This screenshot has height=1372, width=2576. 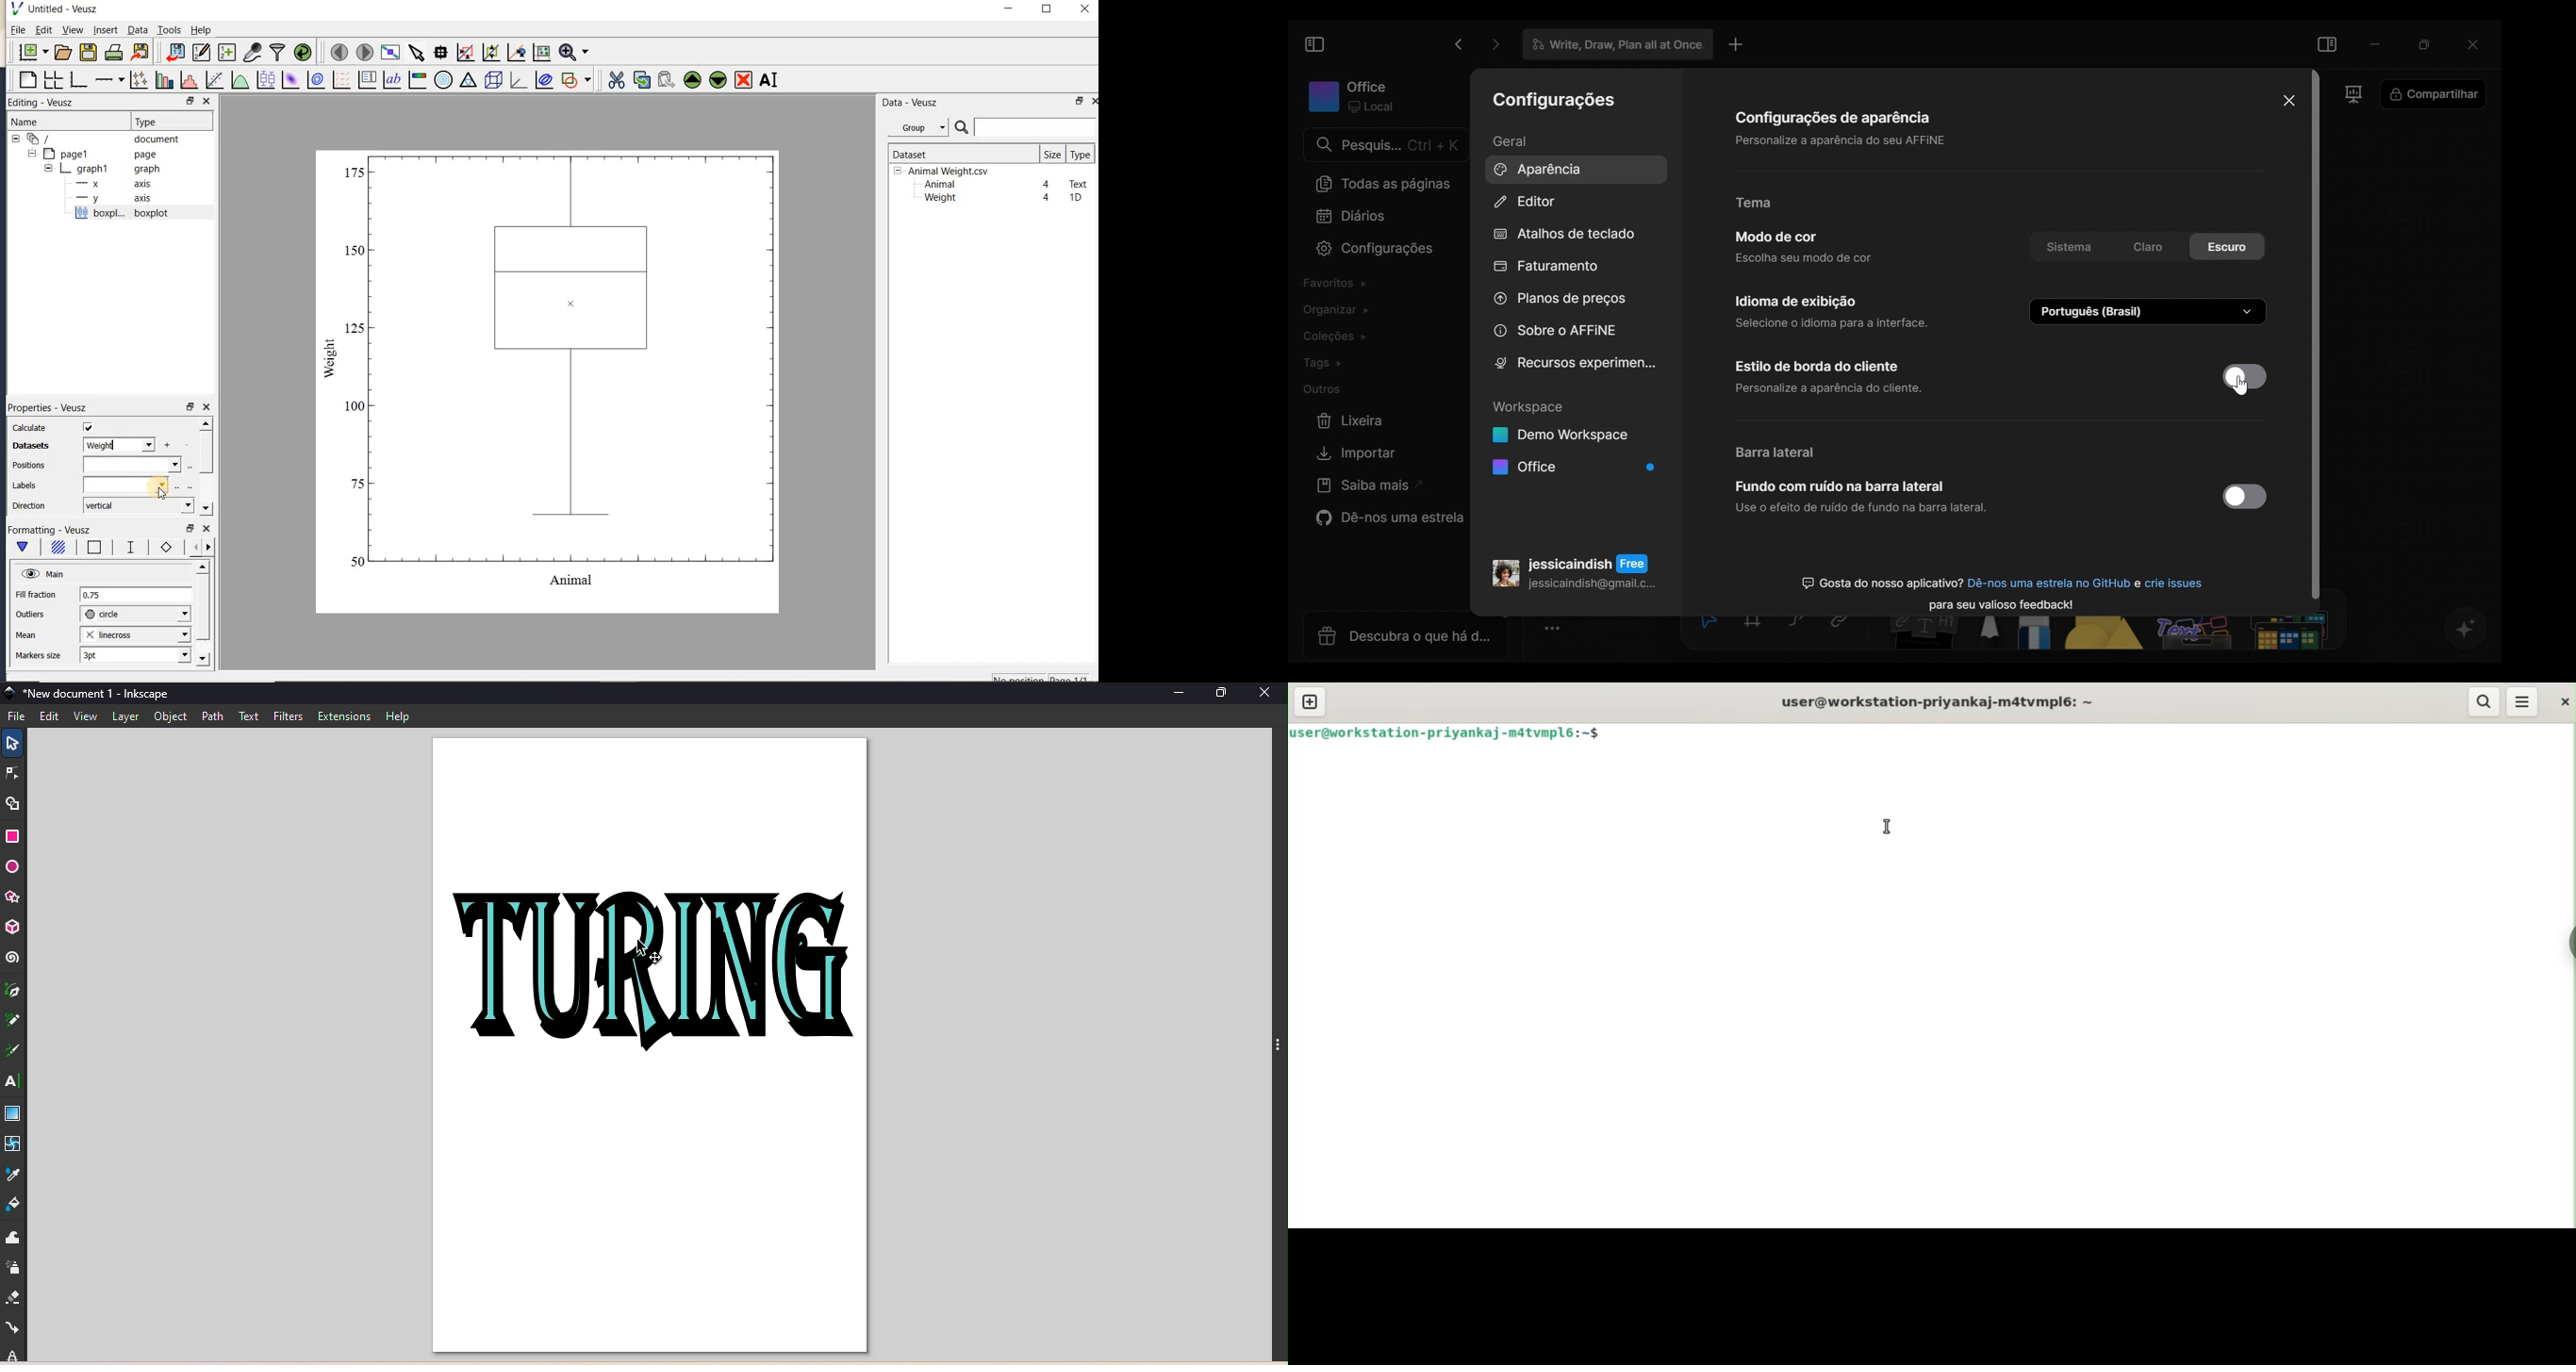 I want to click on import data into Veusz, so click(x=175, y=53).